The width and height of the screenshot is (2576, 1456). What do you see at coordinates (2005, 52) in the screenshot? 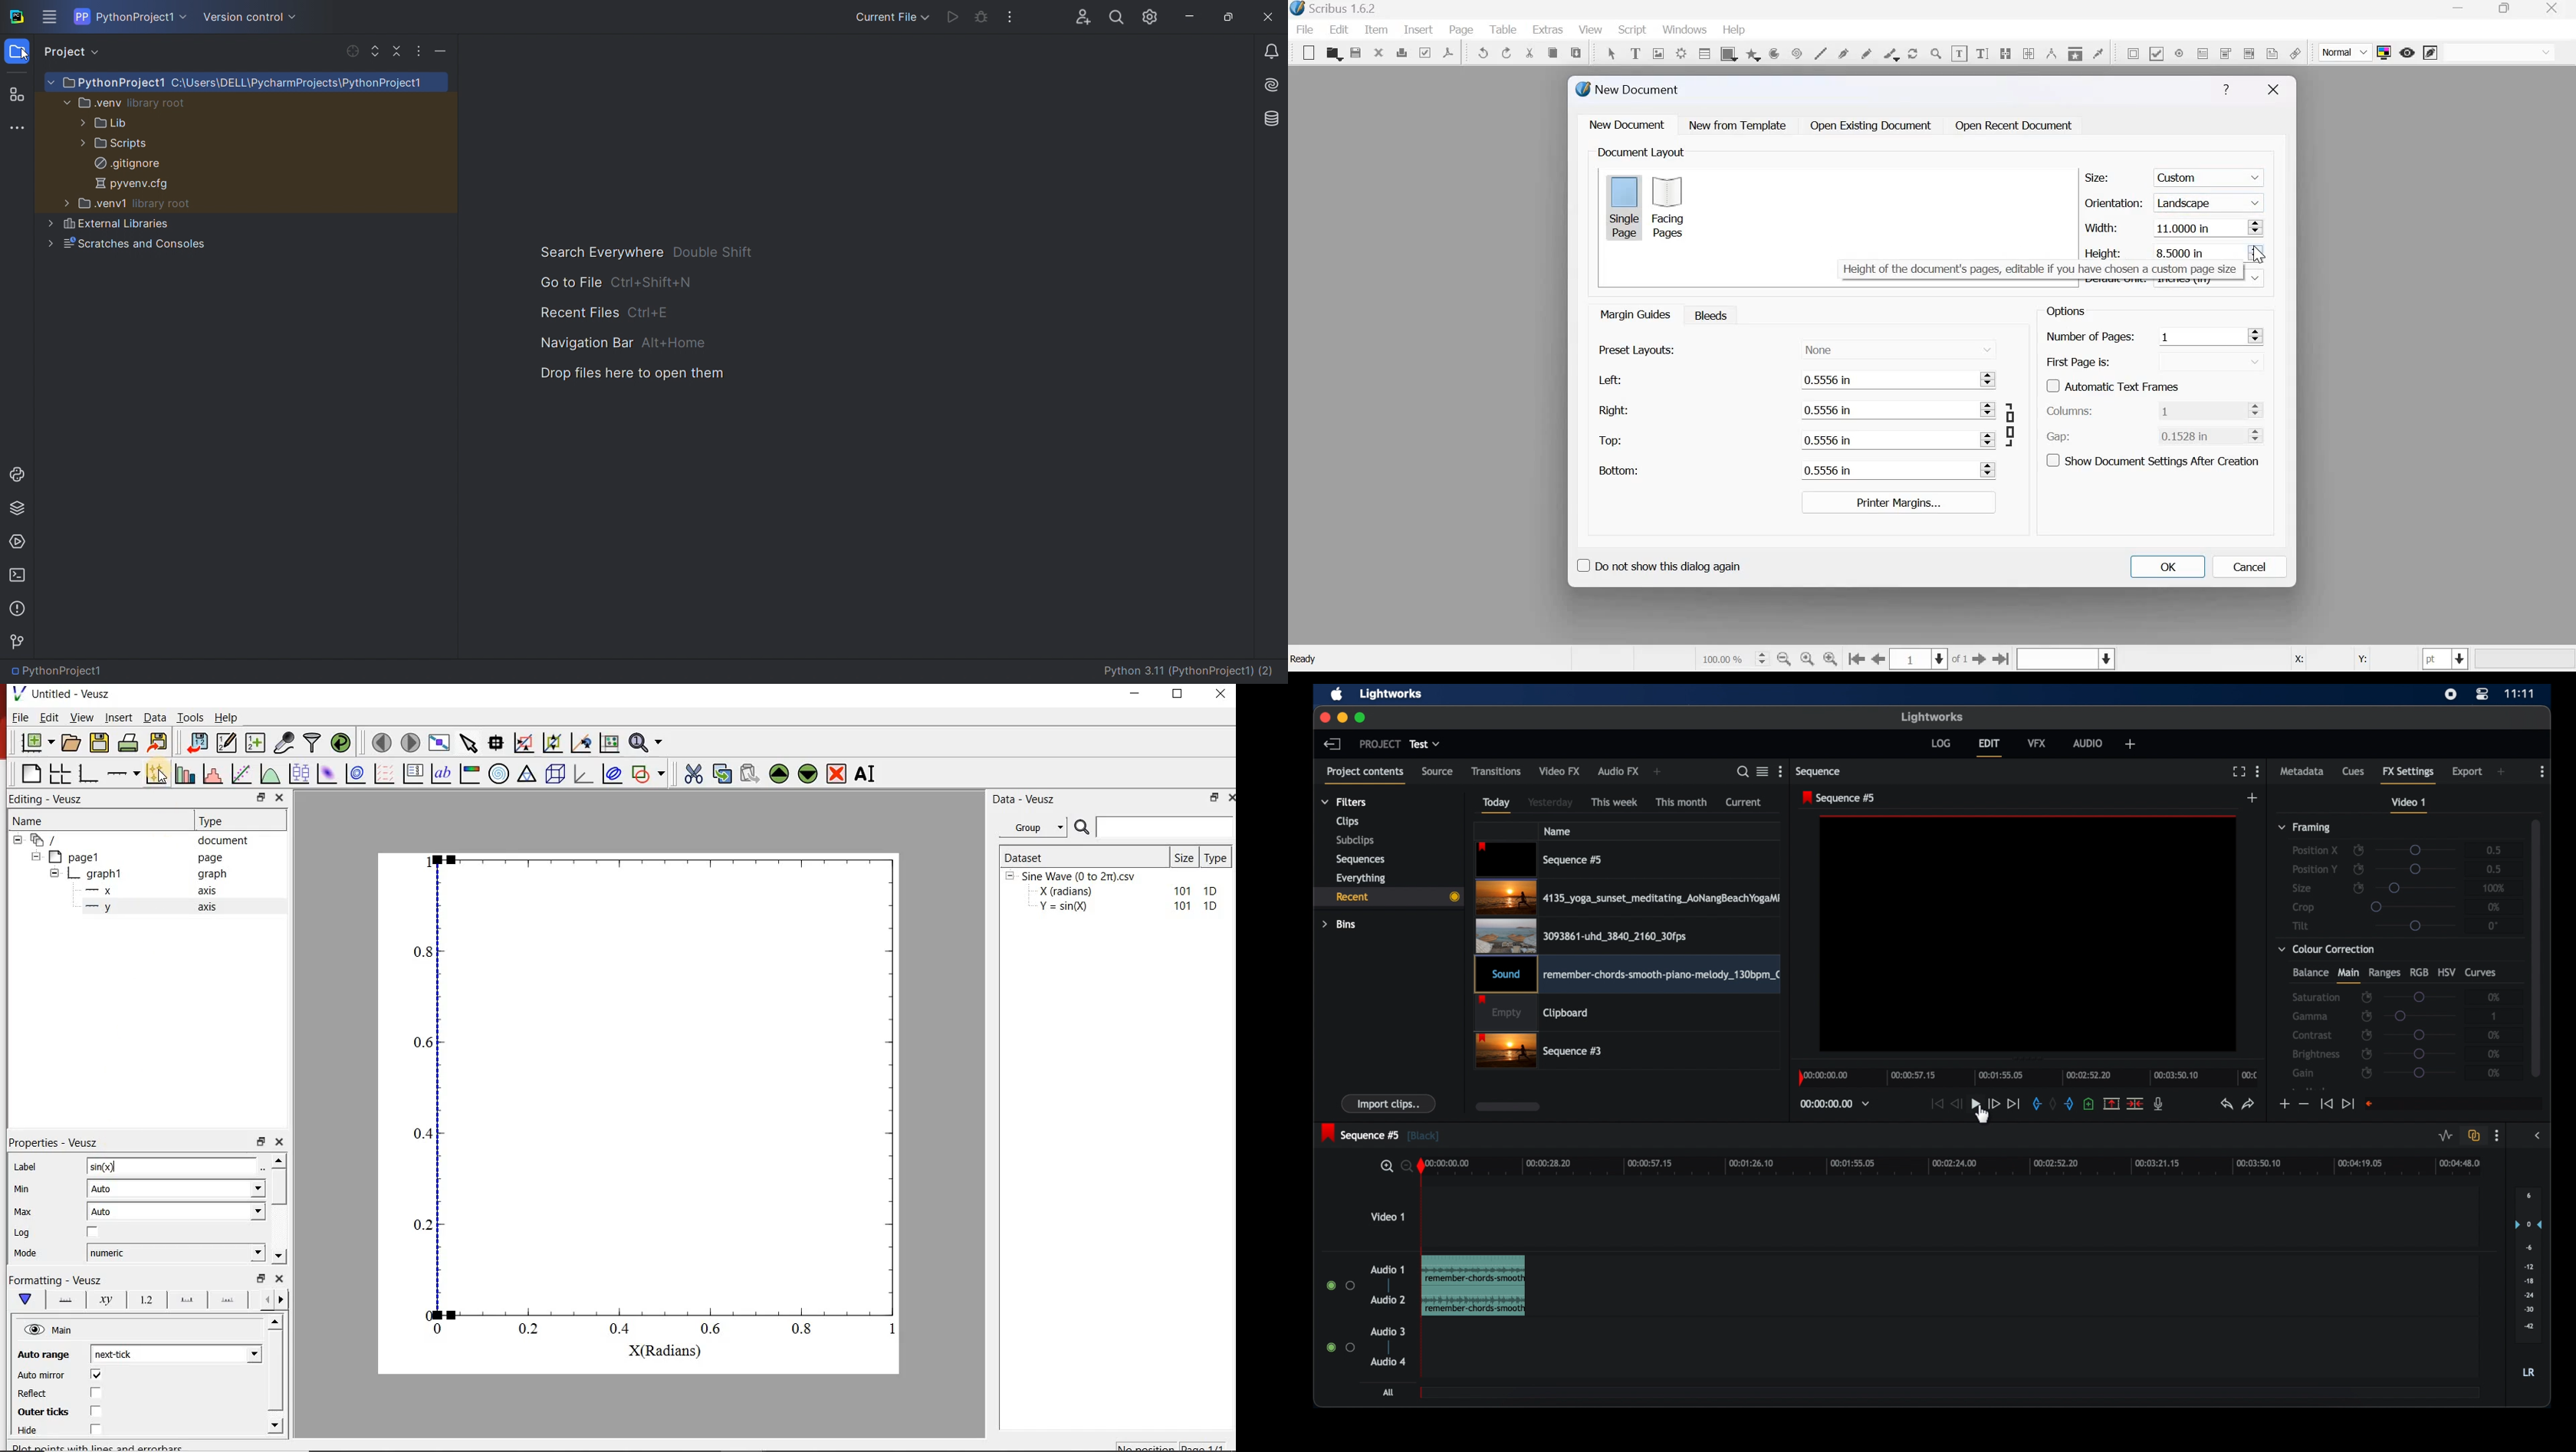
I see `Link text frames` at bounding box center [2005, 52].